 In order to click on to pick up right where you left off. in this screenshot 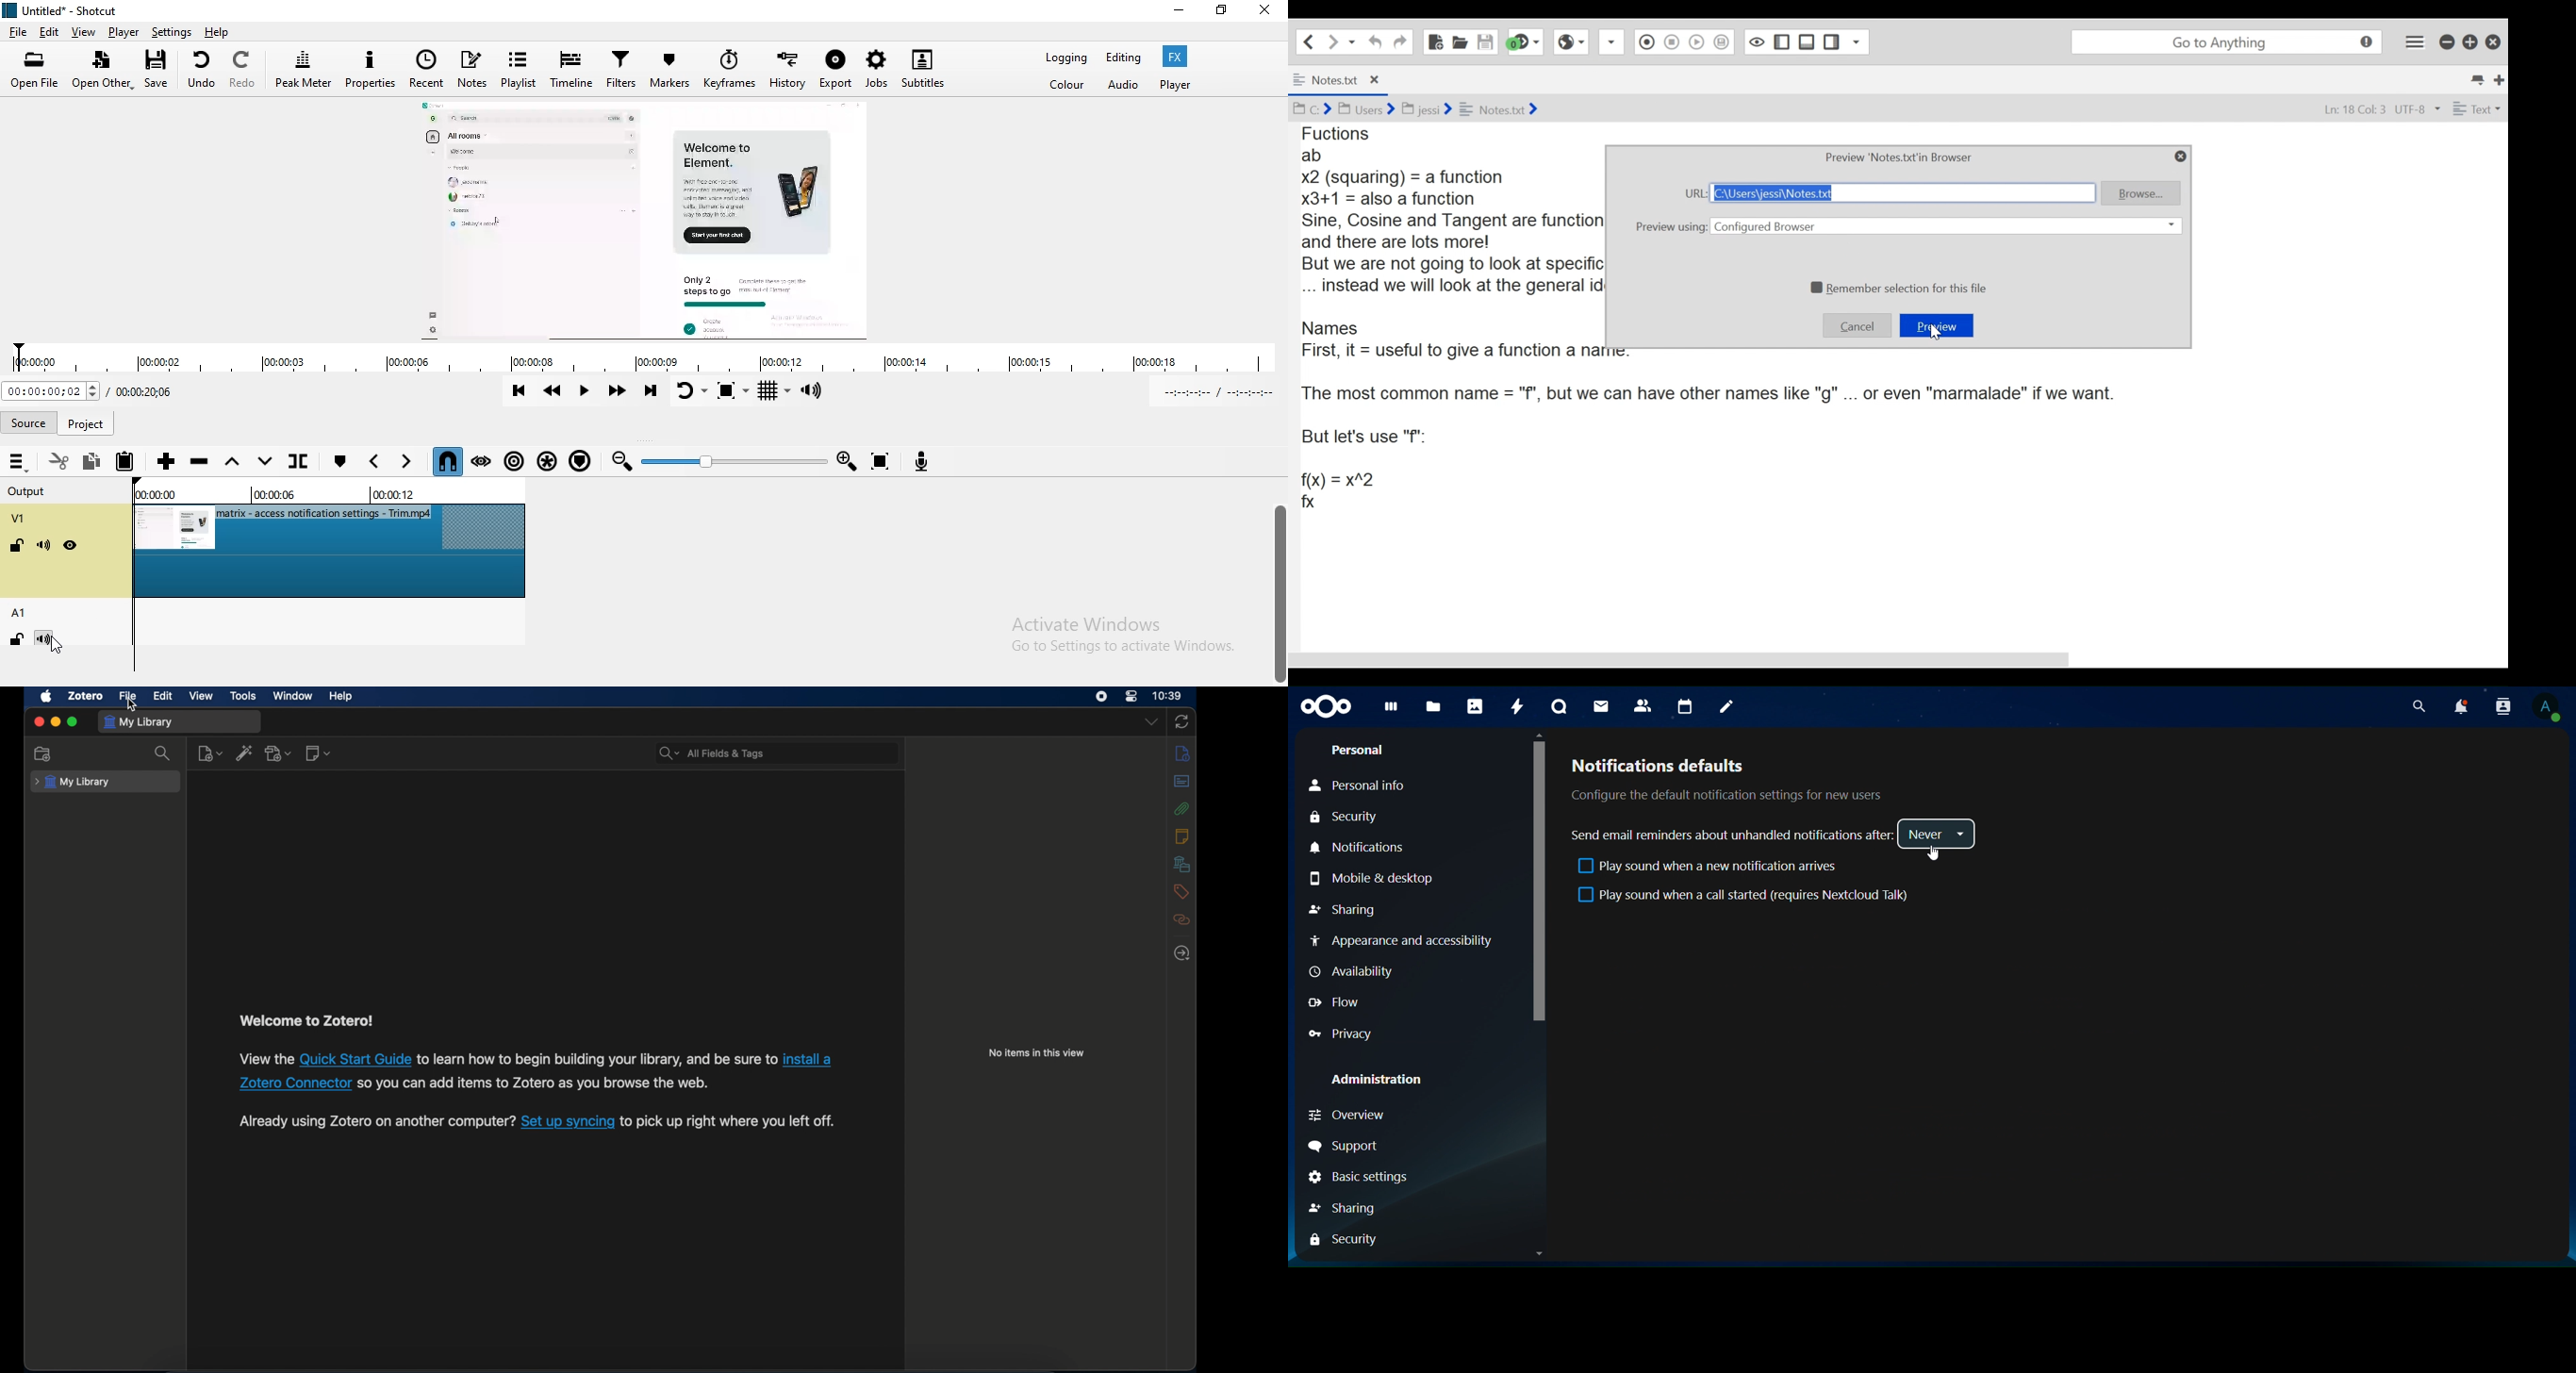, I will do `click(730, 1121)`.